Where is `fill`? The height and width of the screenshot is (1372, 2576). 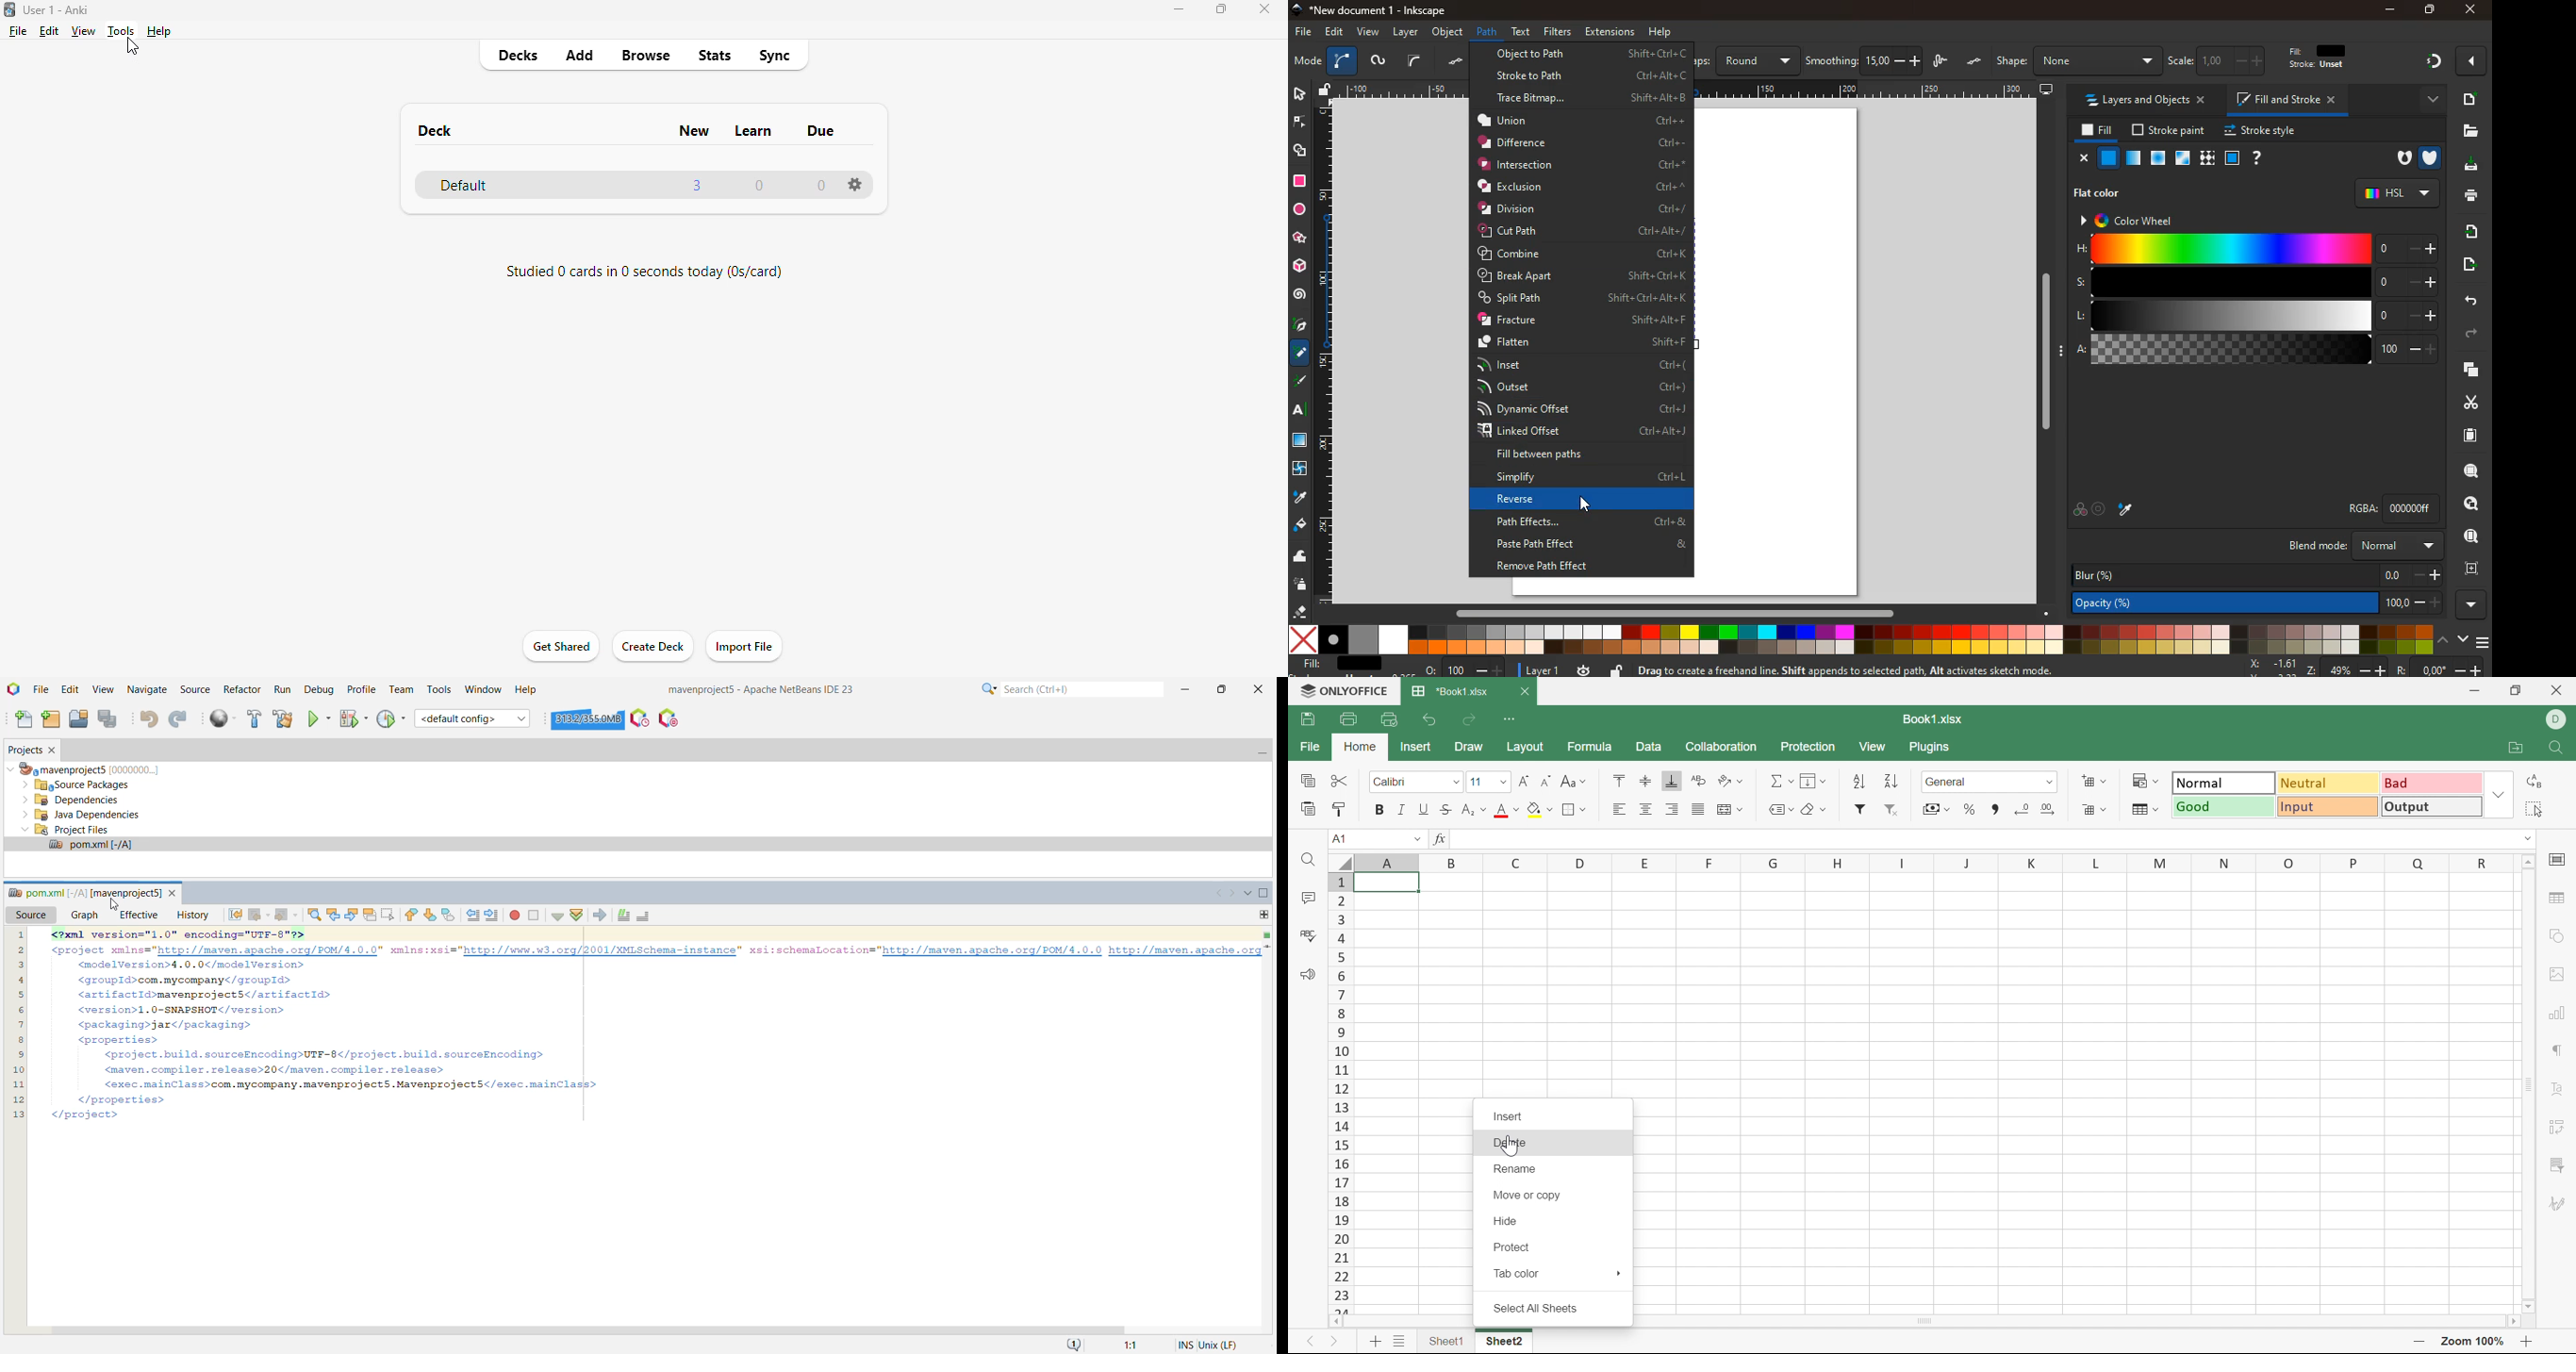
fill is located at coordinates (2326, 57).